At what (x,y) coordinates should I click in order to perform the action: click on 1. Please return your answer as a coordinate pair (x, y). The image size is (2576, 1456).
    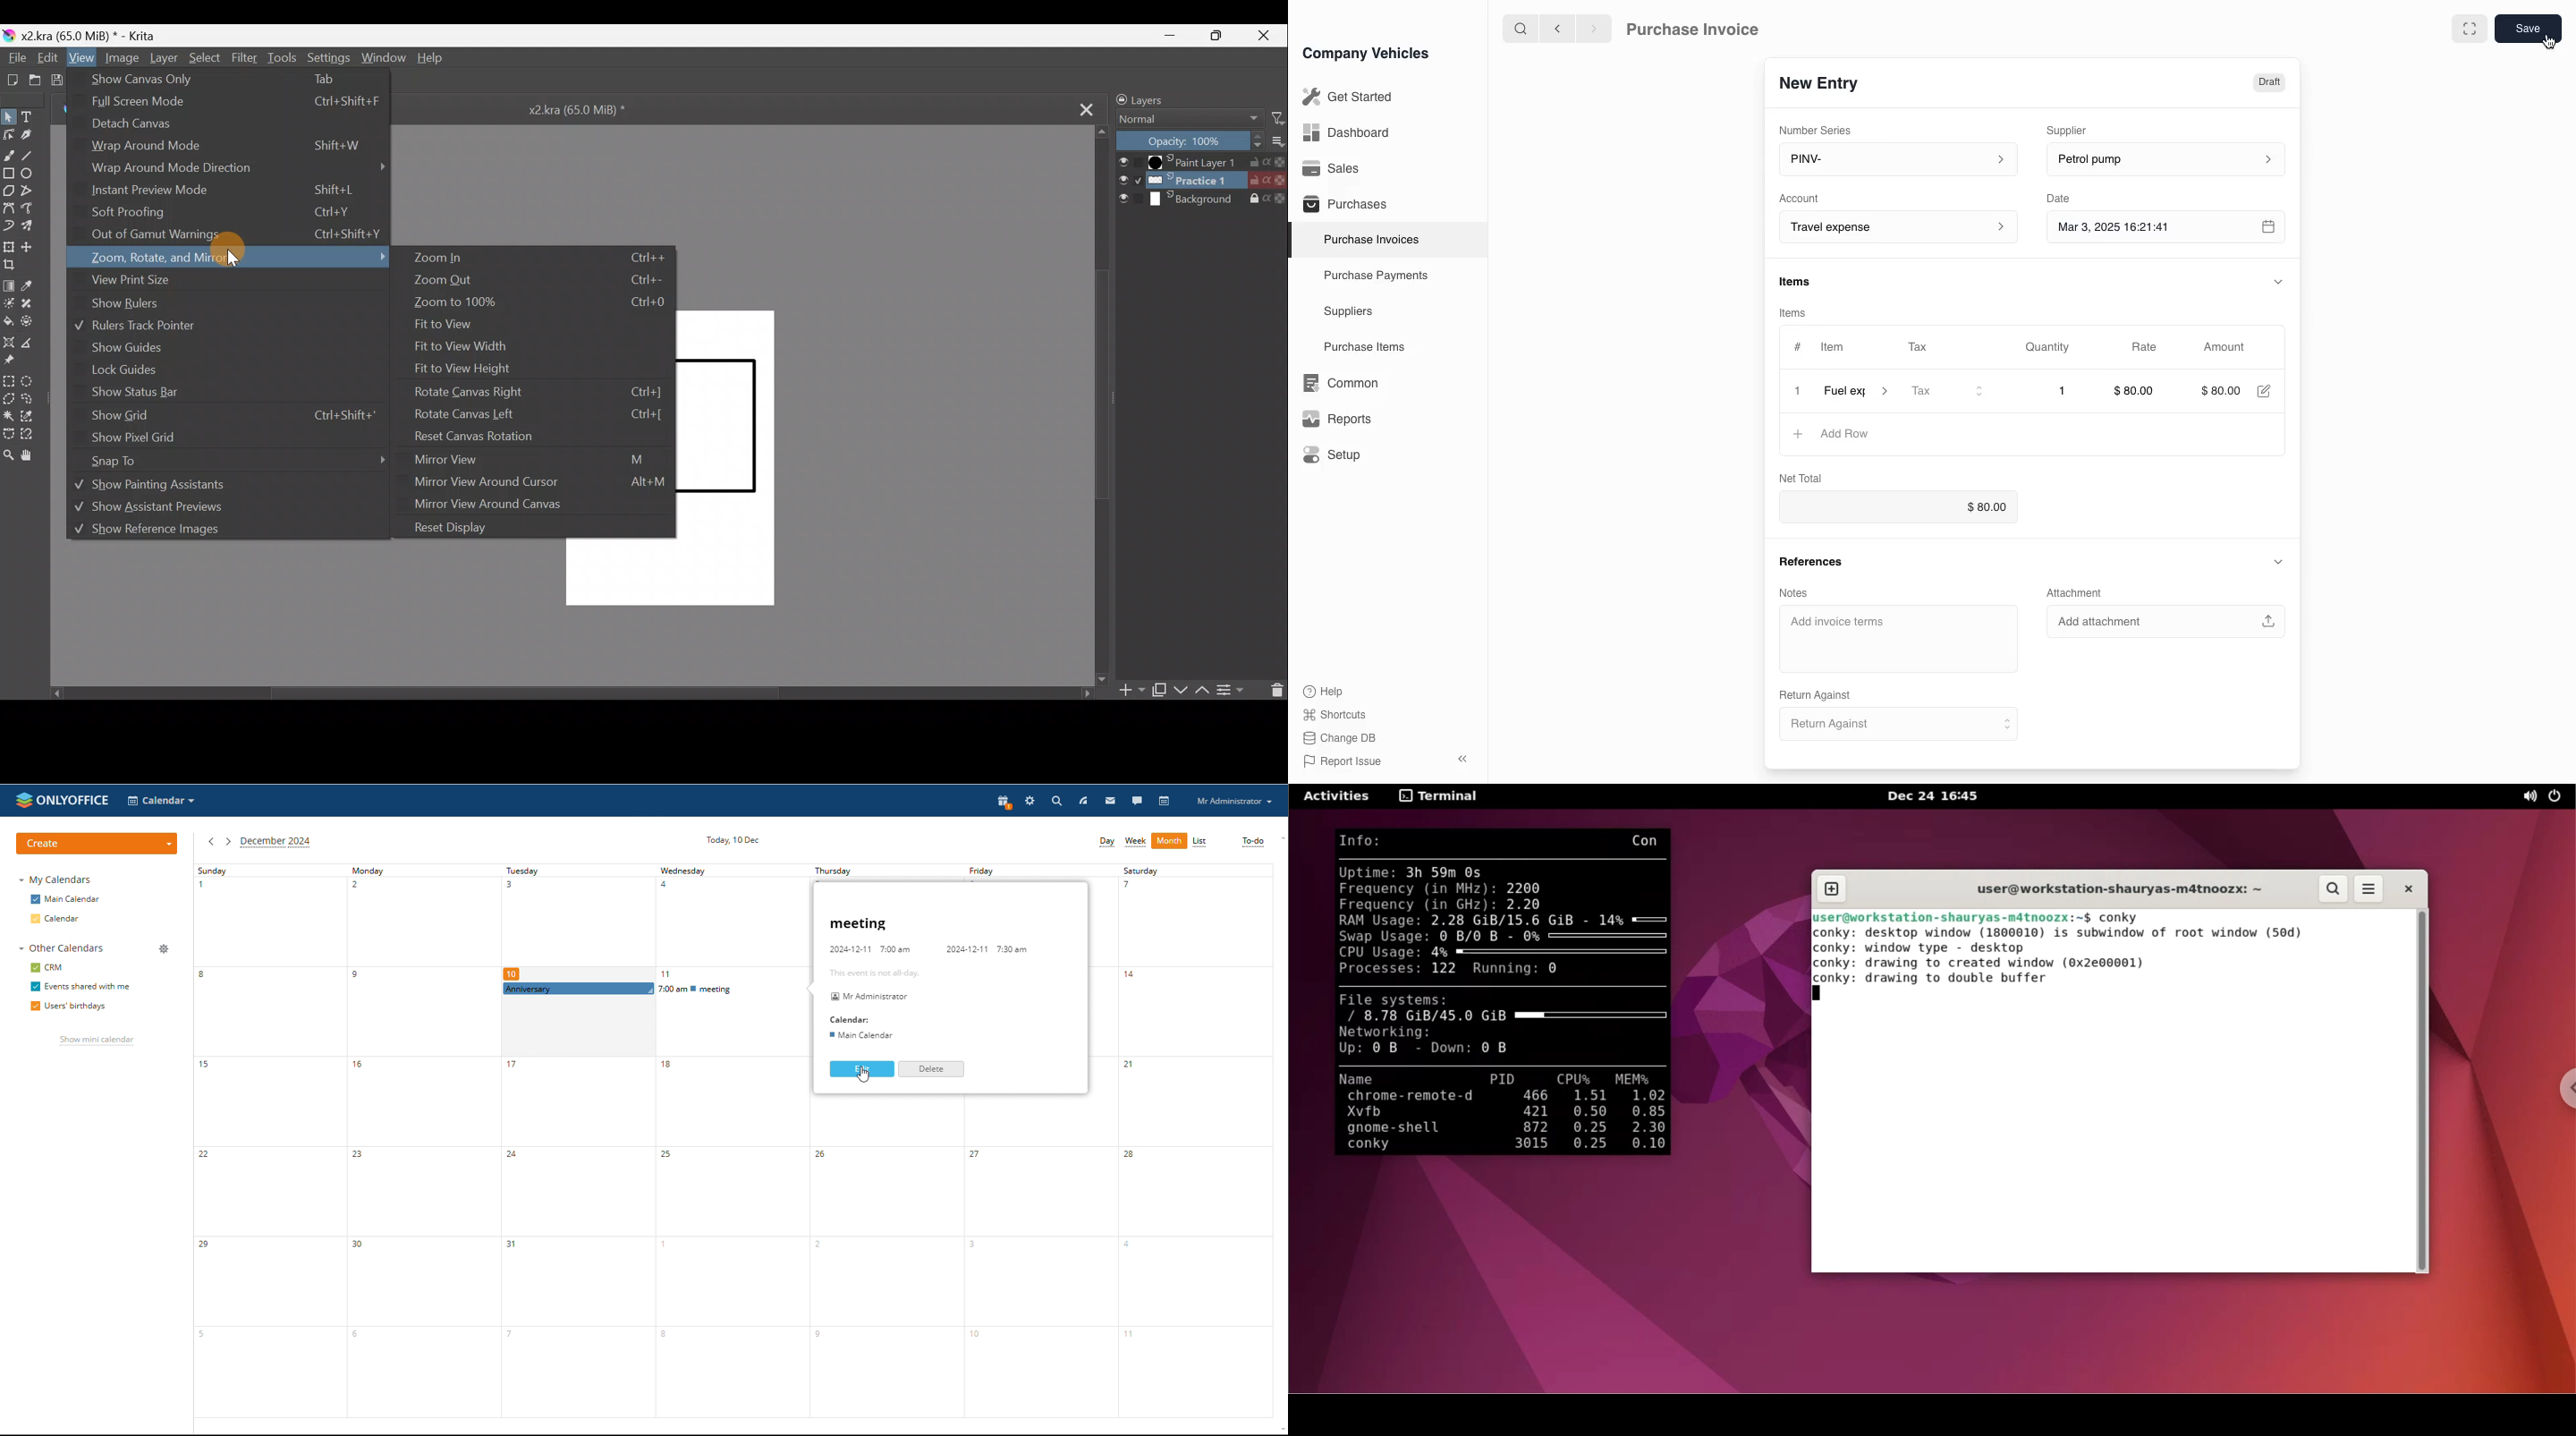
    Looking at the image, I should click on (2049, 391).